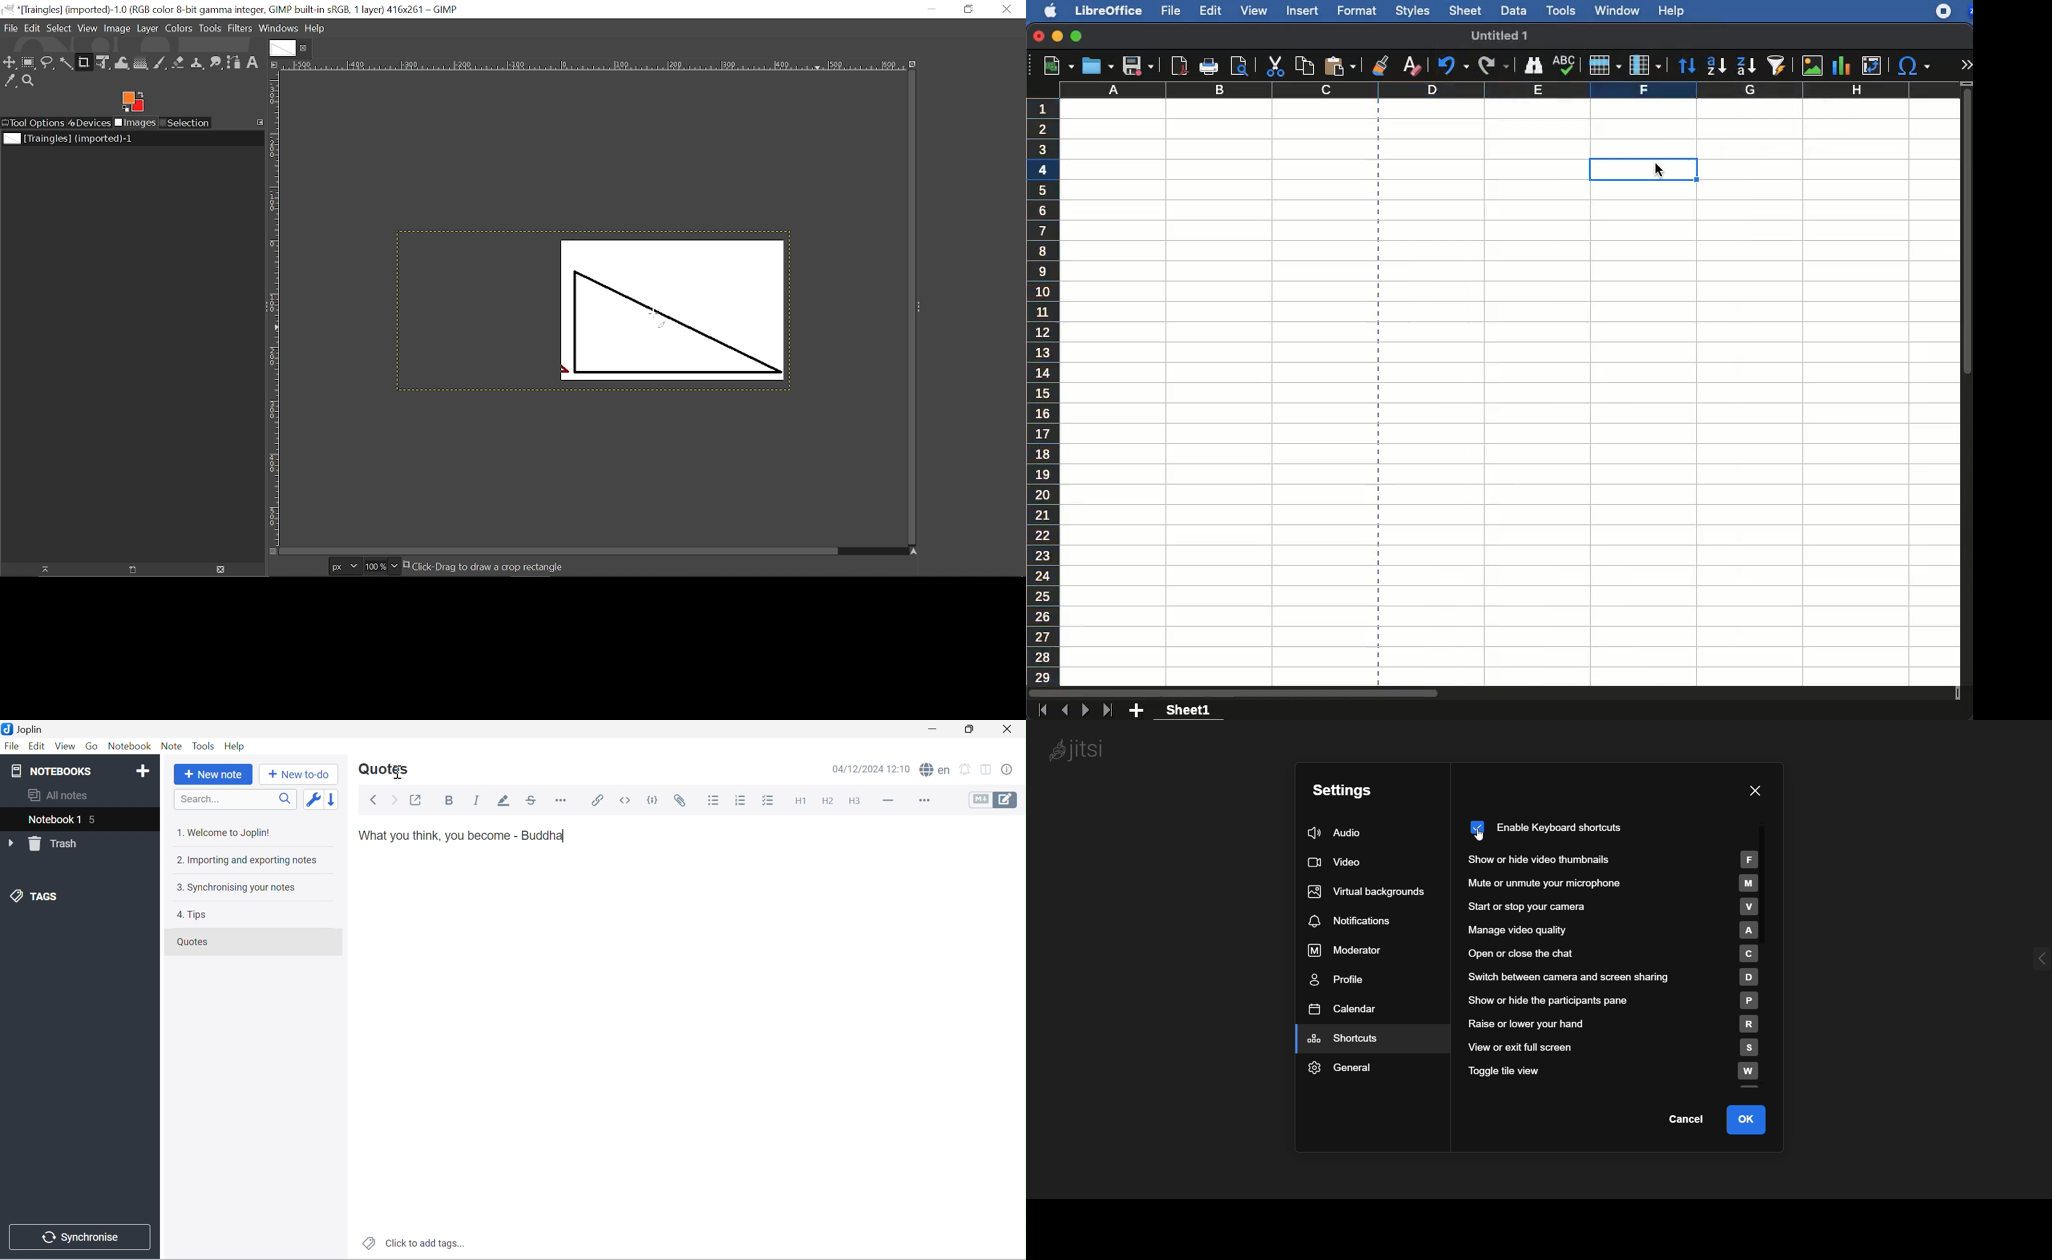  I want to click on Heading 2, so click(830, 801).